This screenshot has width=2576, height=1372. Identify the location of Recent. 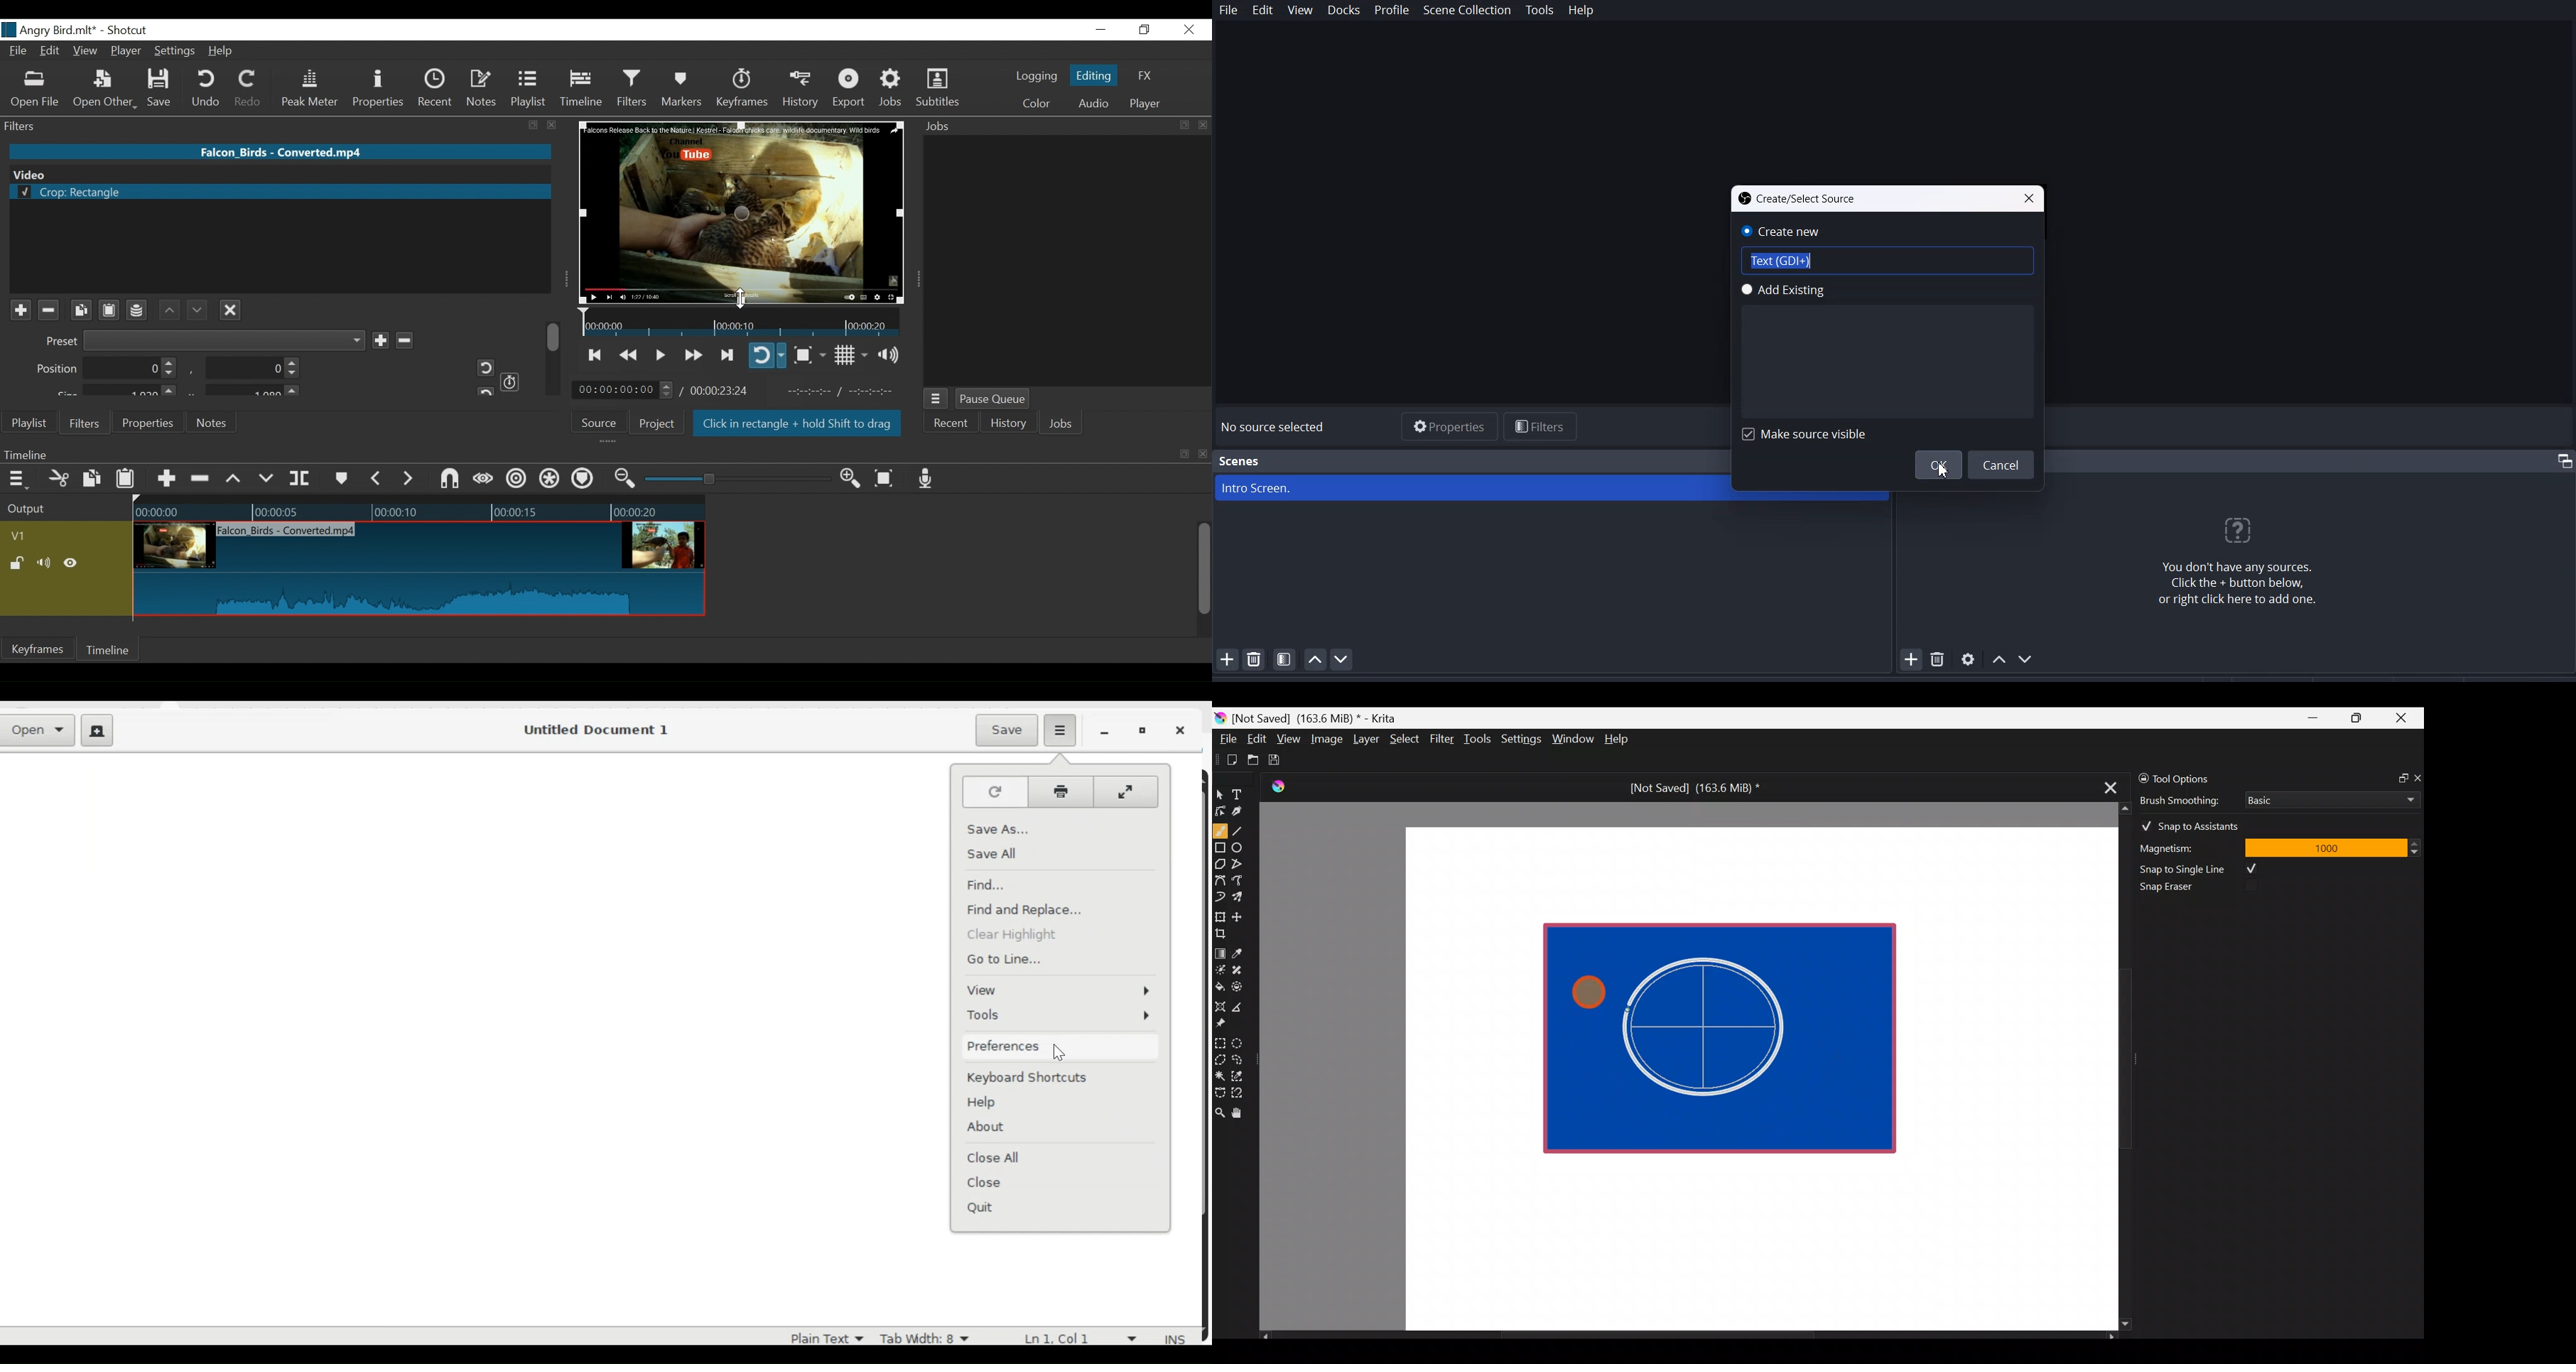
(438, 88).